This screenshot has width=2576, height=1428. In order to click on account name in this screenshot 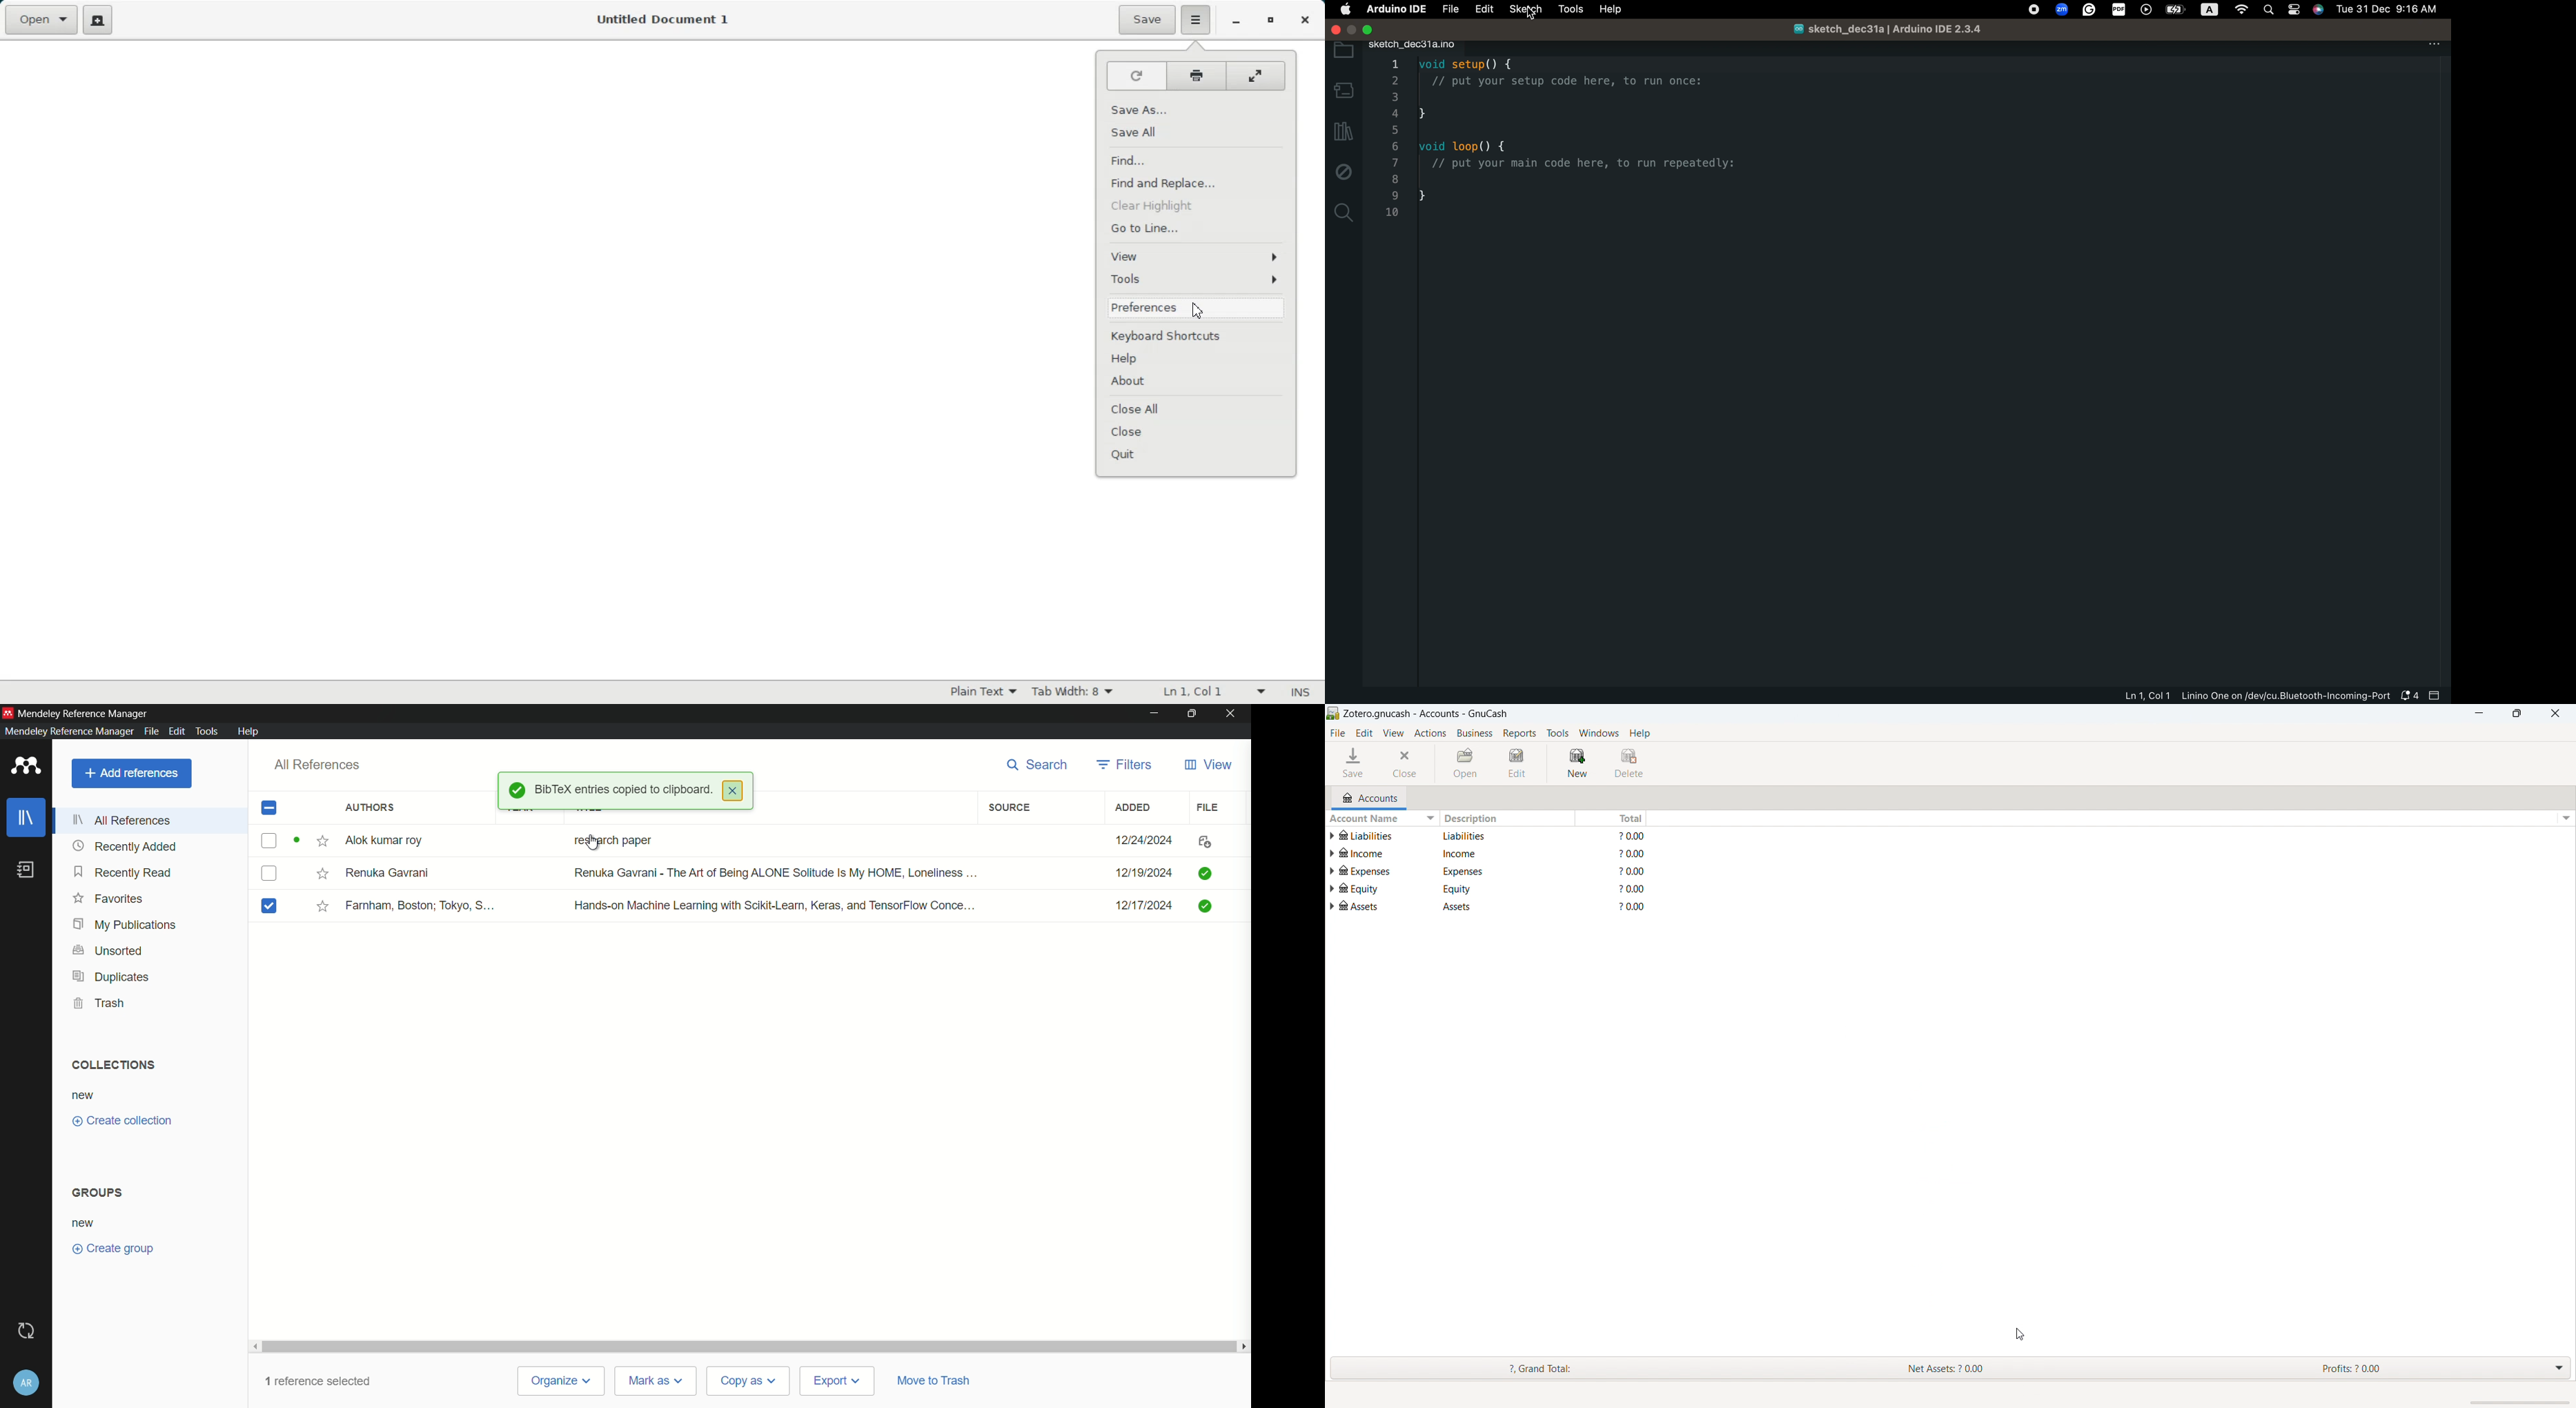, I will do `click(1373, 908)`.